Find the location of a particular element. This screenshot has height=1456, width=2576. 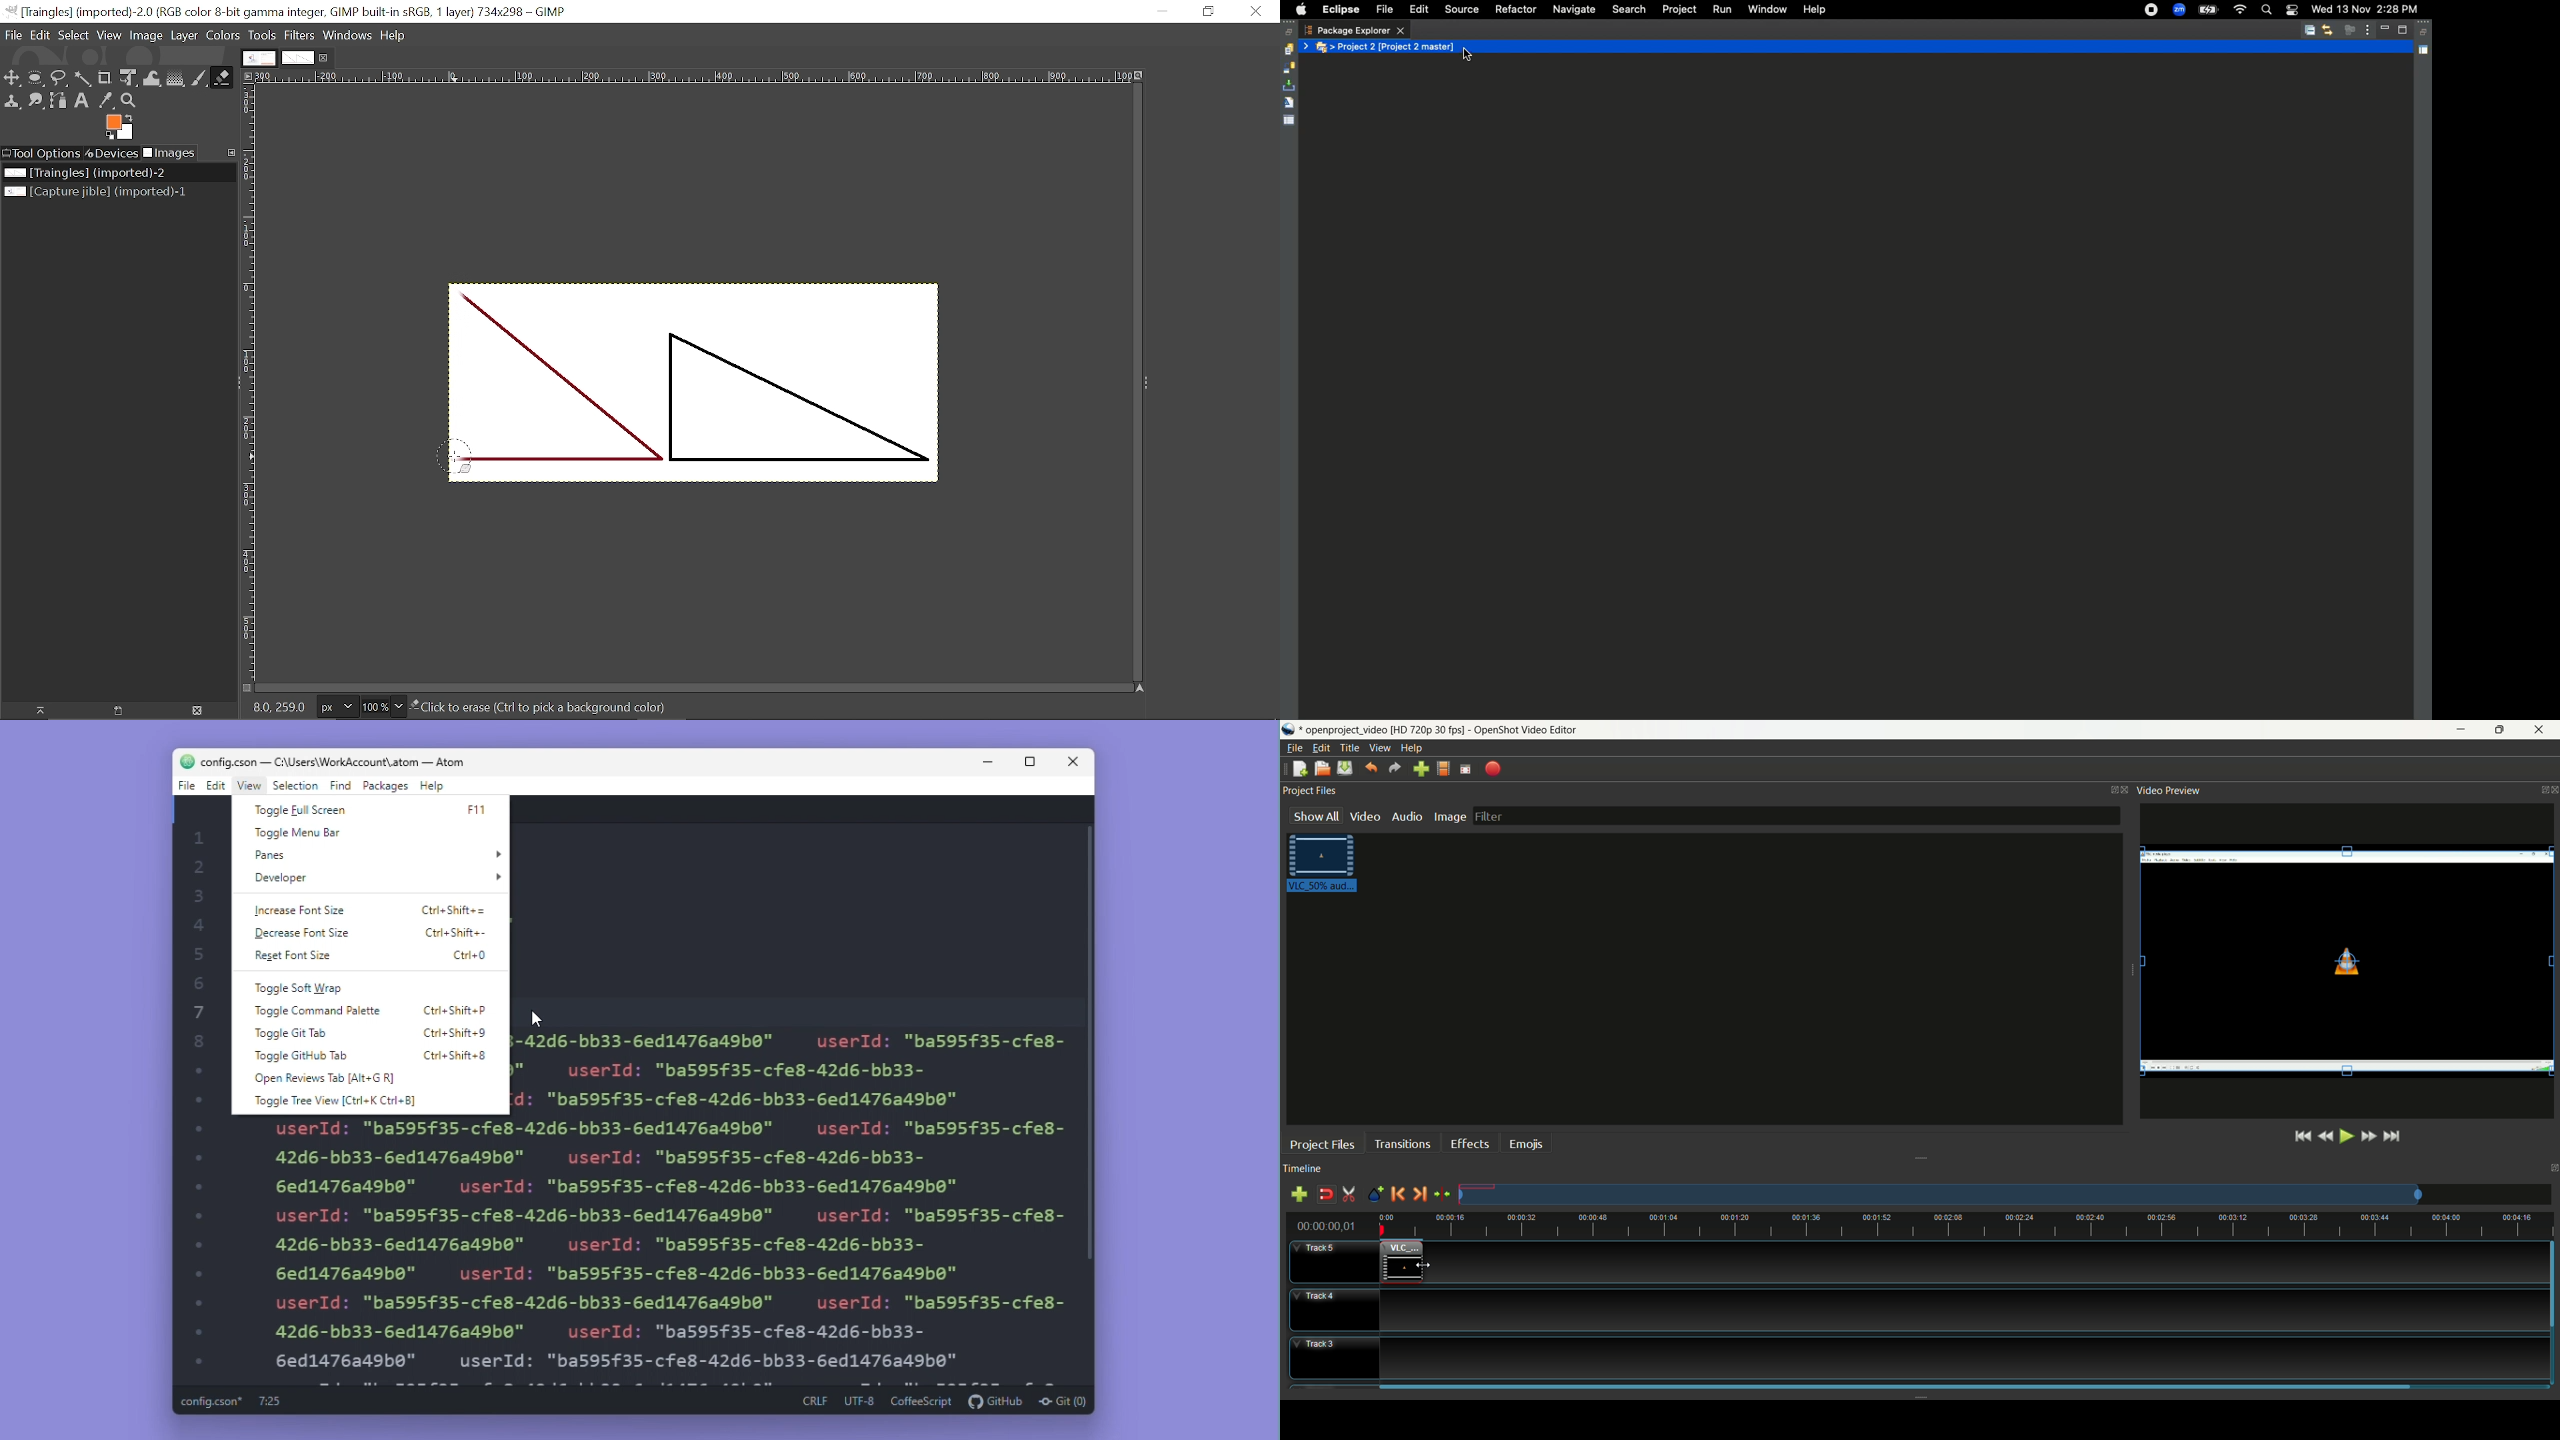

ctrl+0 is located at coordinates (466, 955).